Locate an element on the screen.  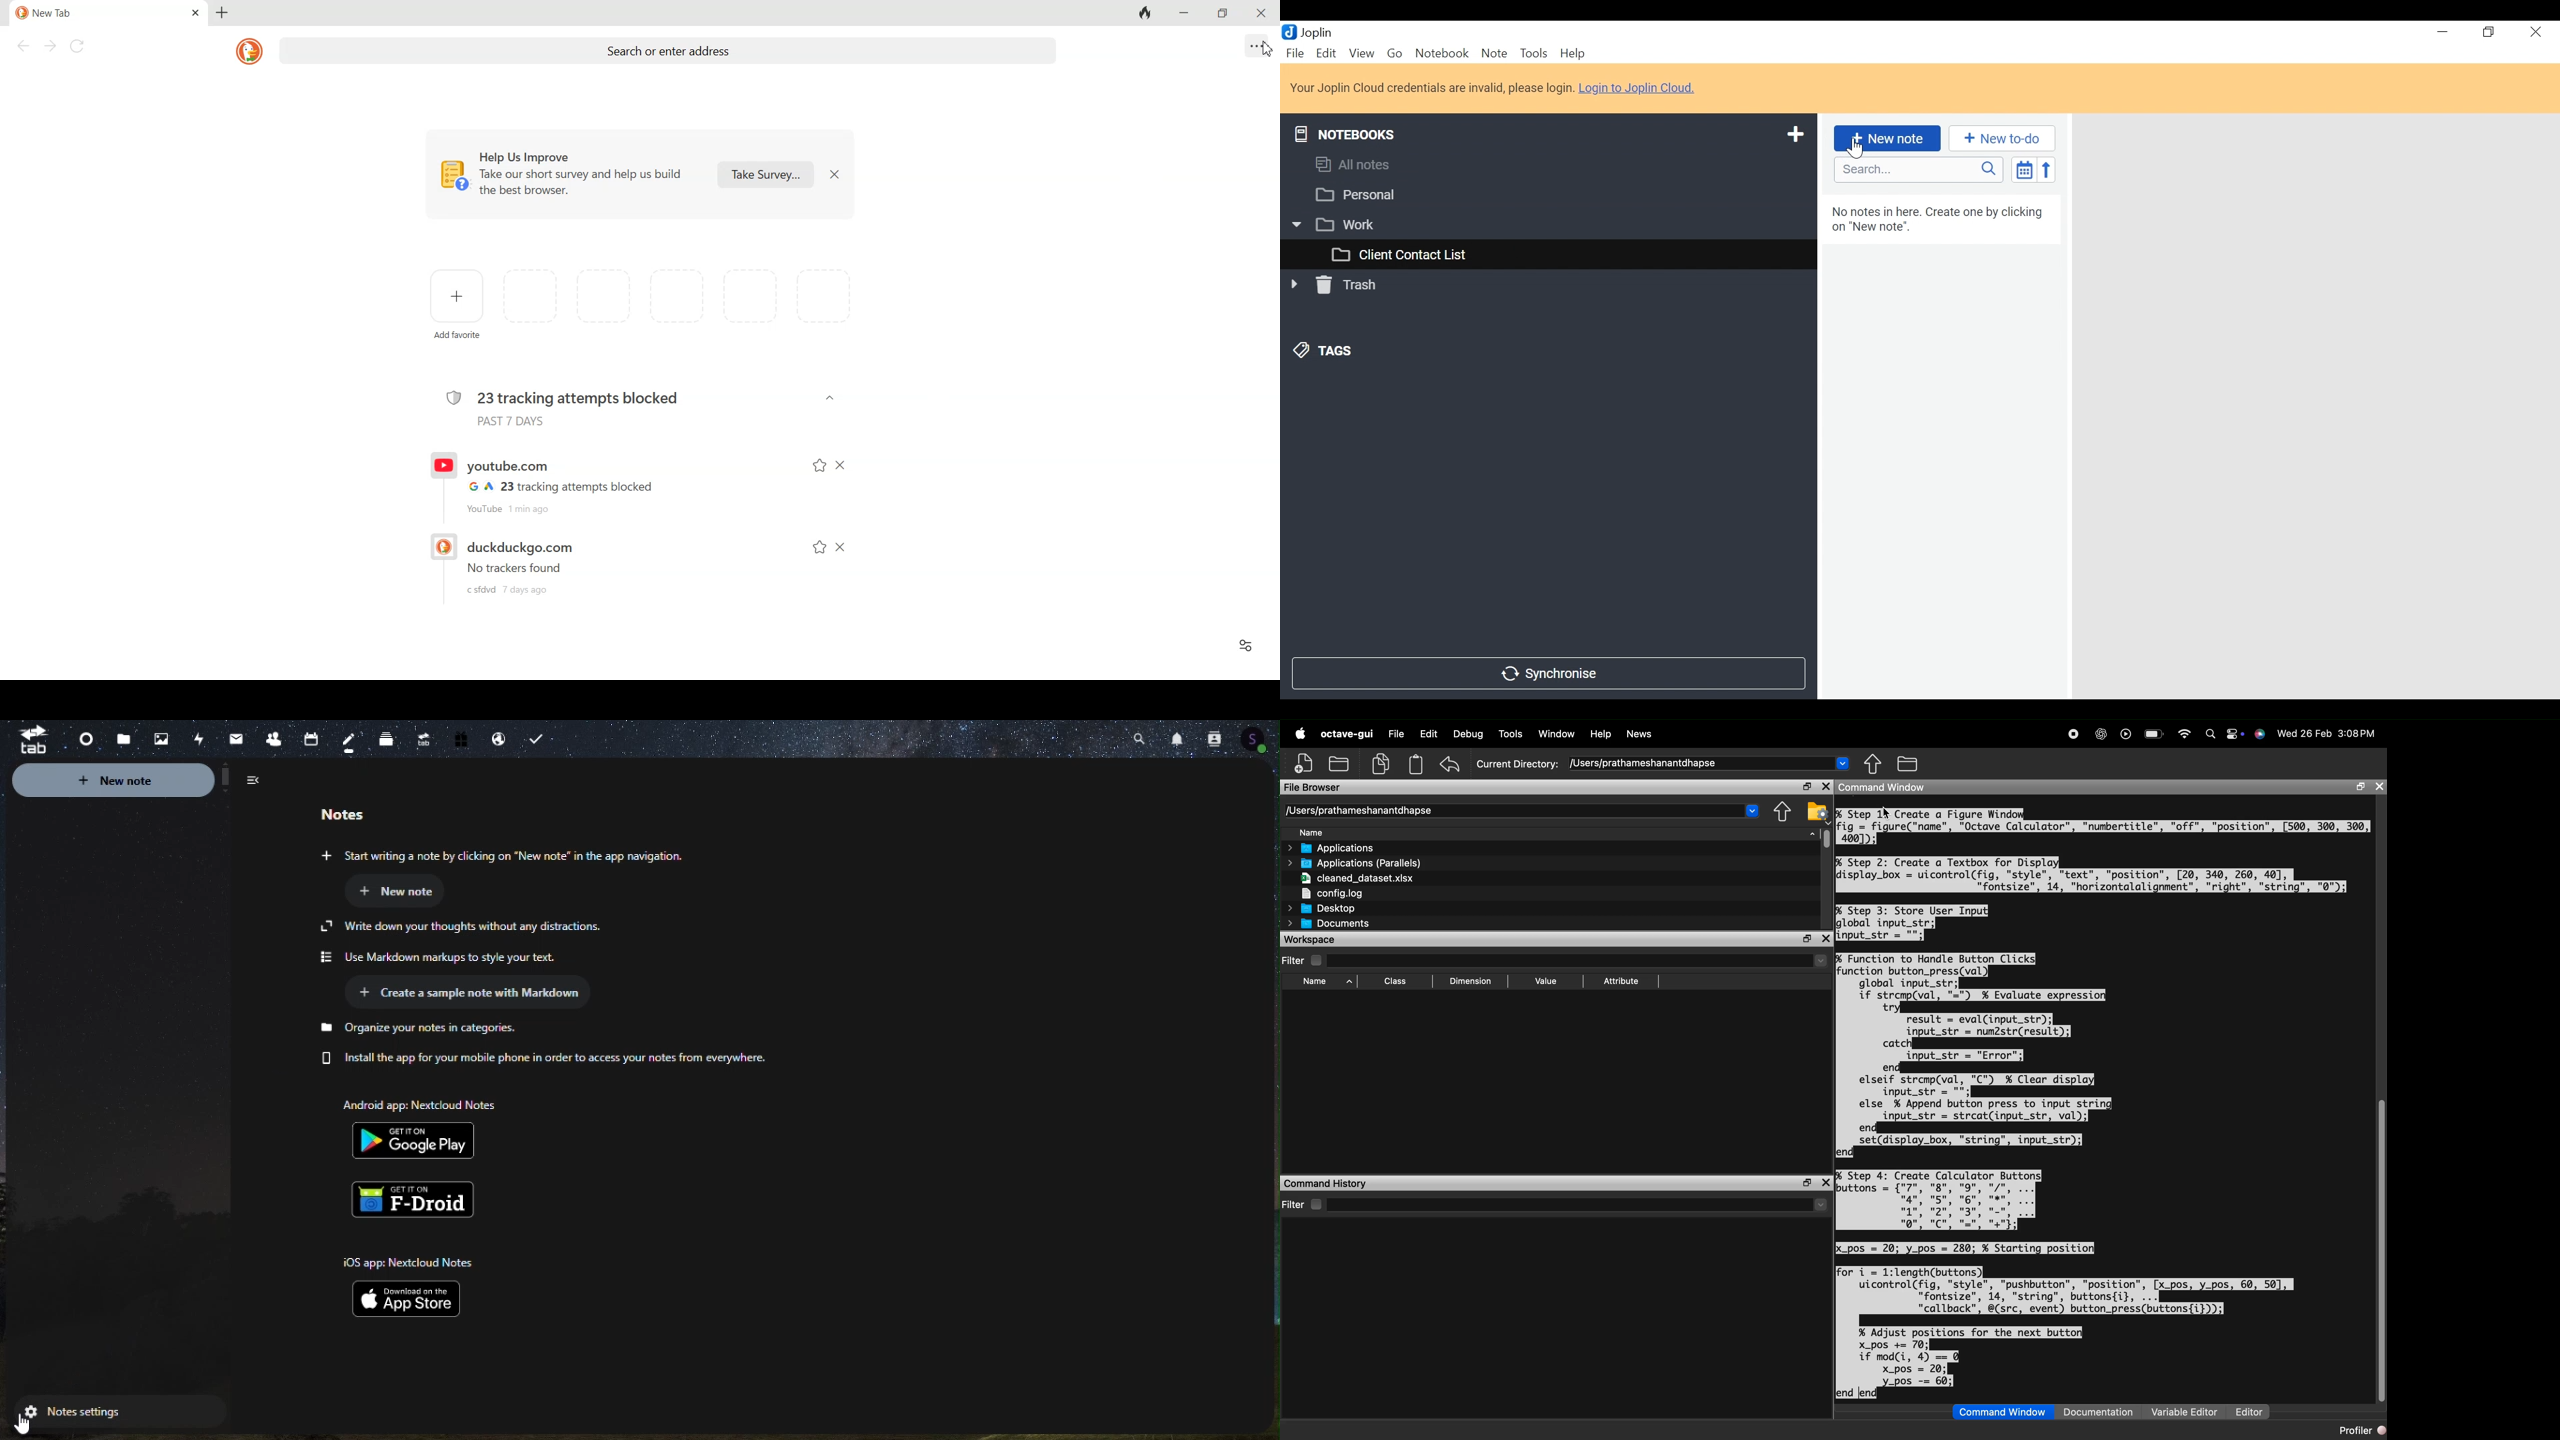
Client Contact List is located at coordinates (1547, 255).